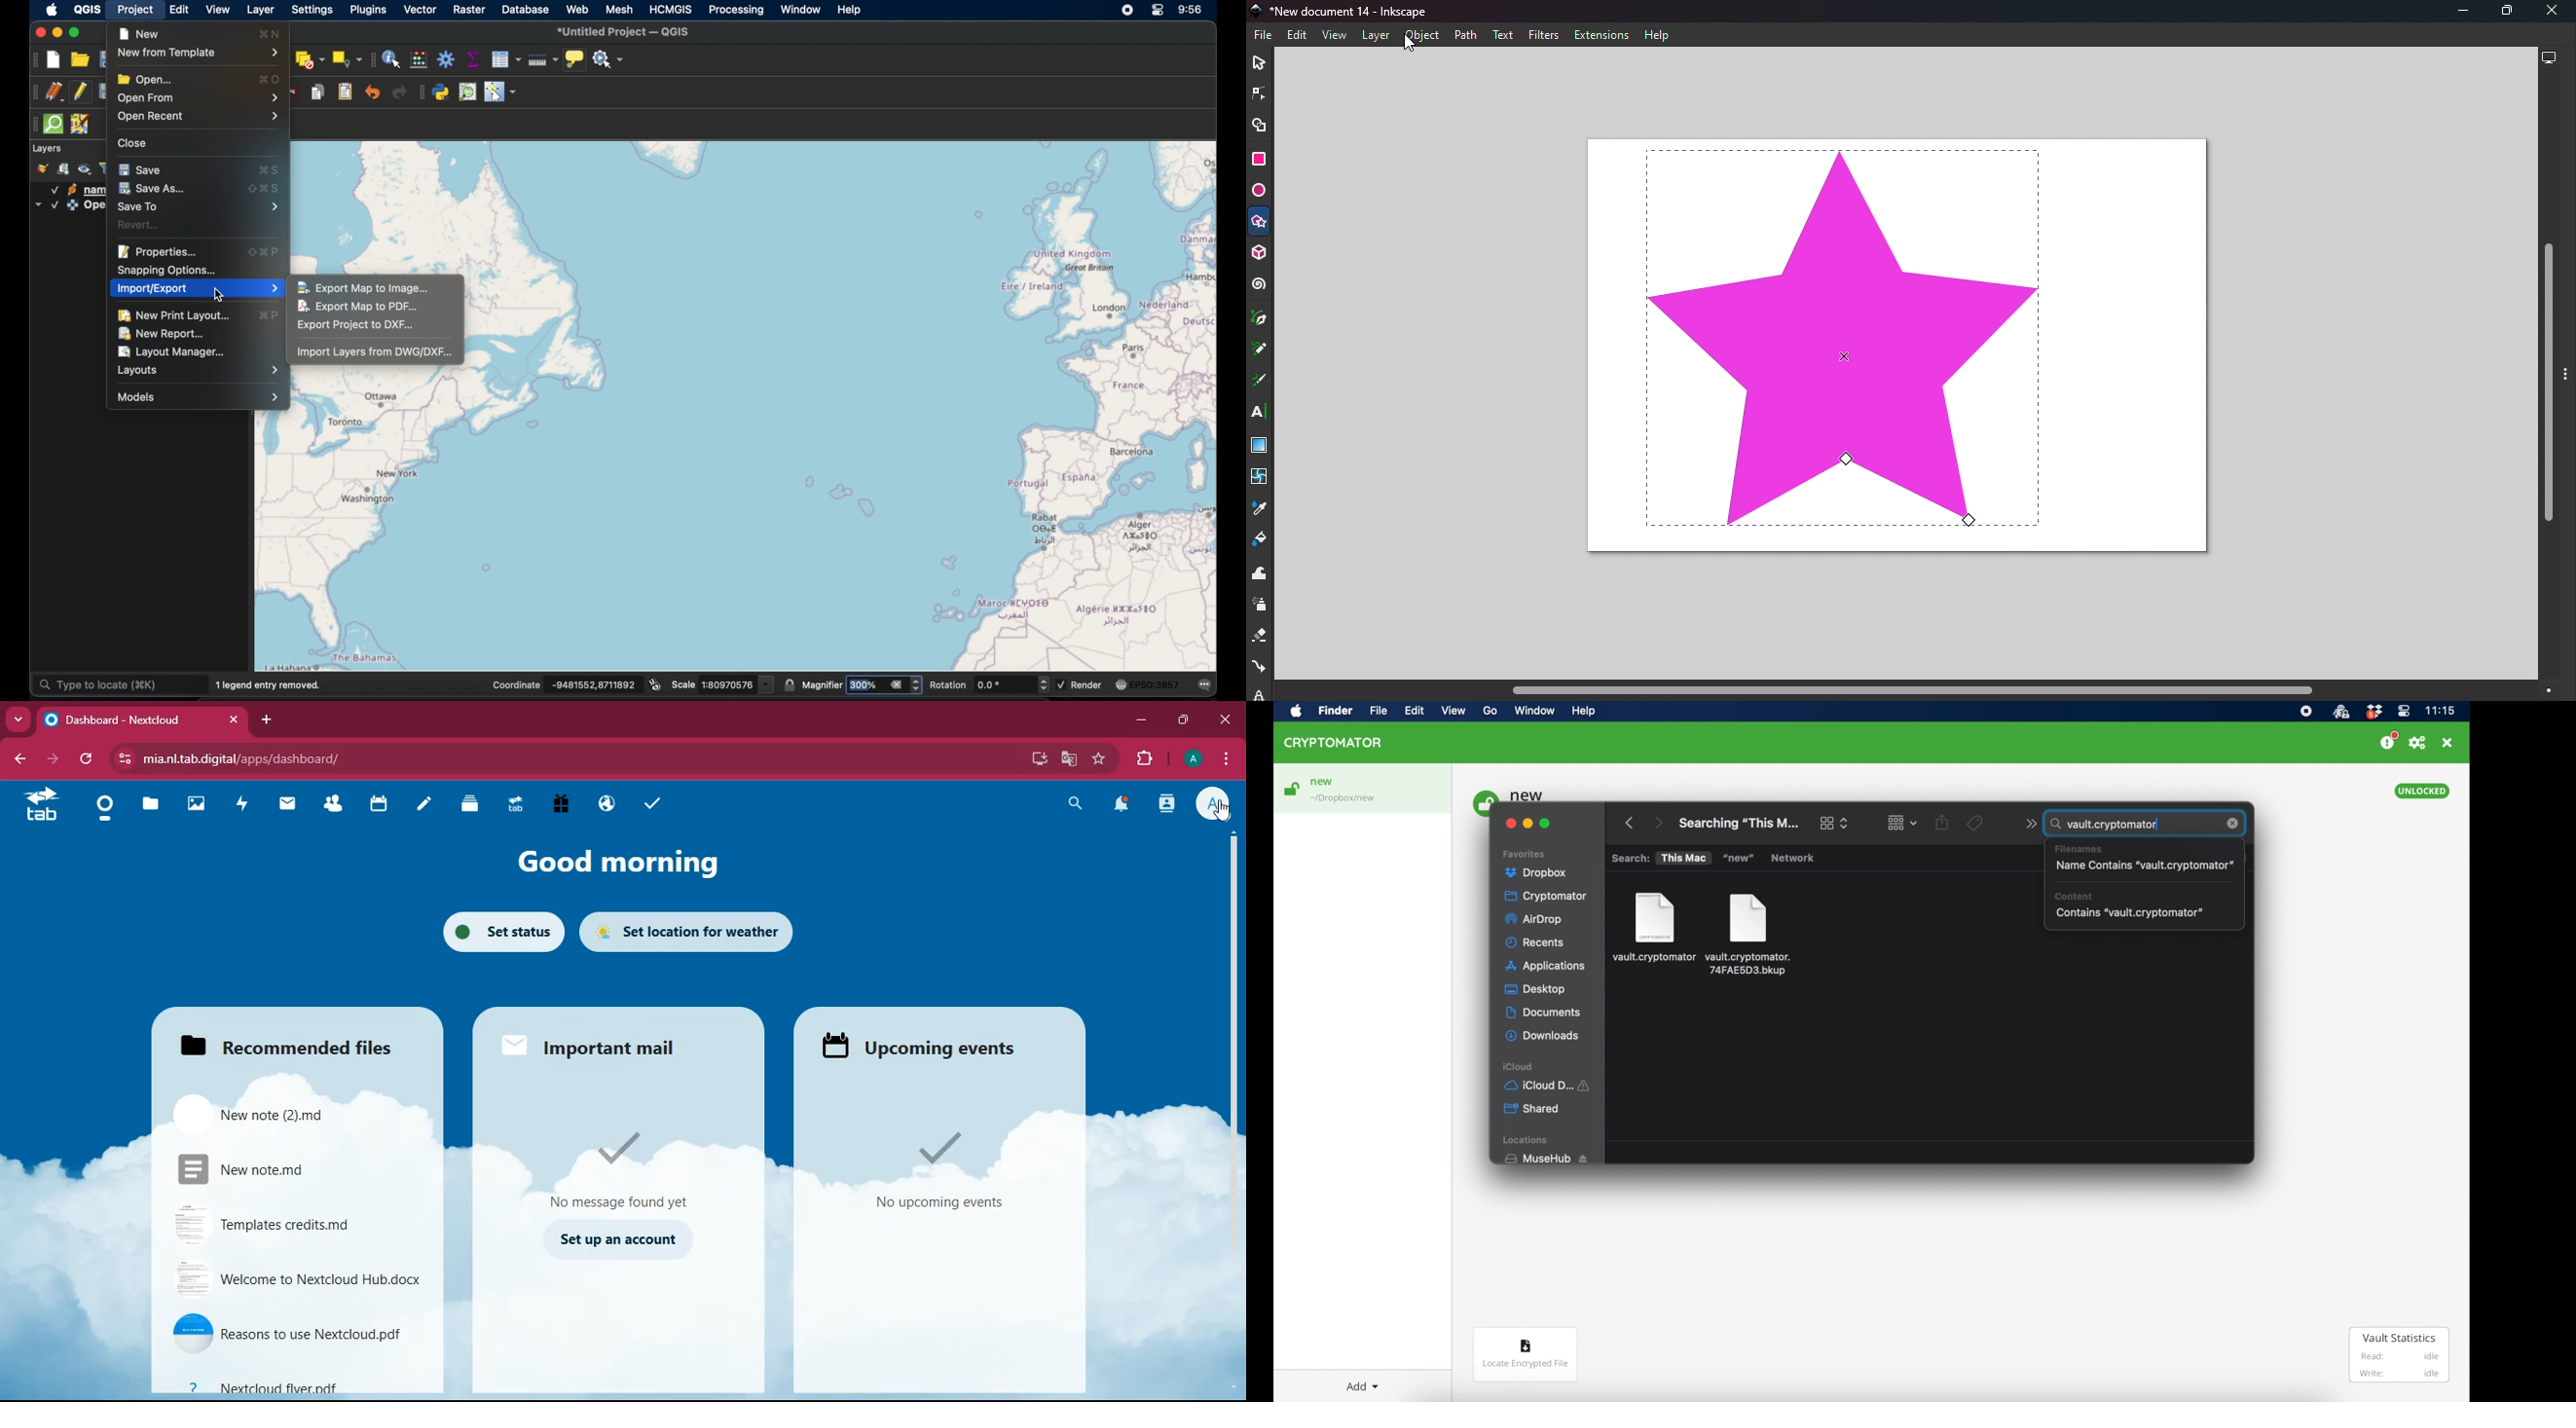 The image size is (2576, 1428). I want to click on notifications, so click(1123, 803).